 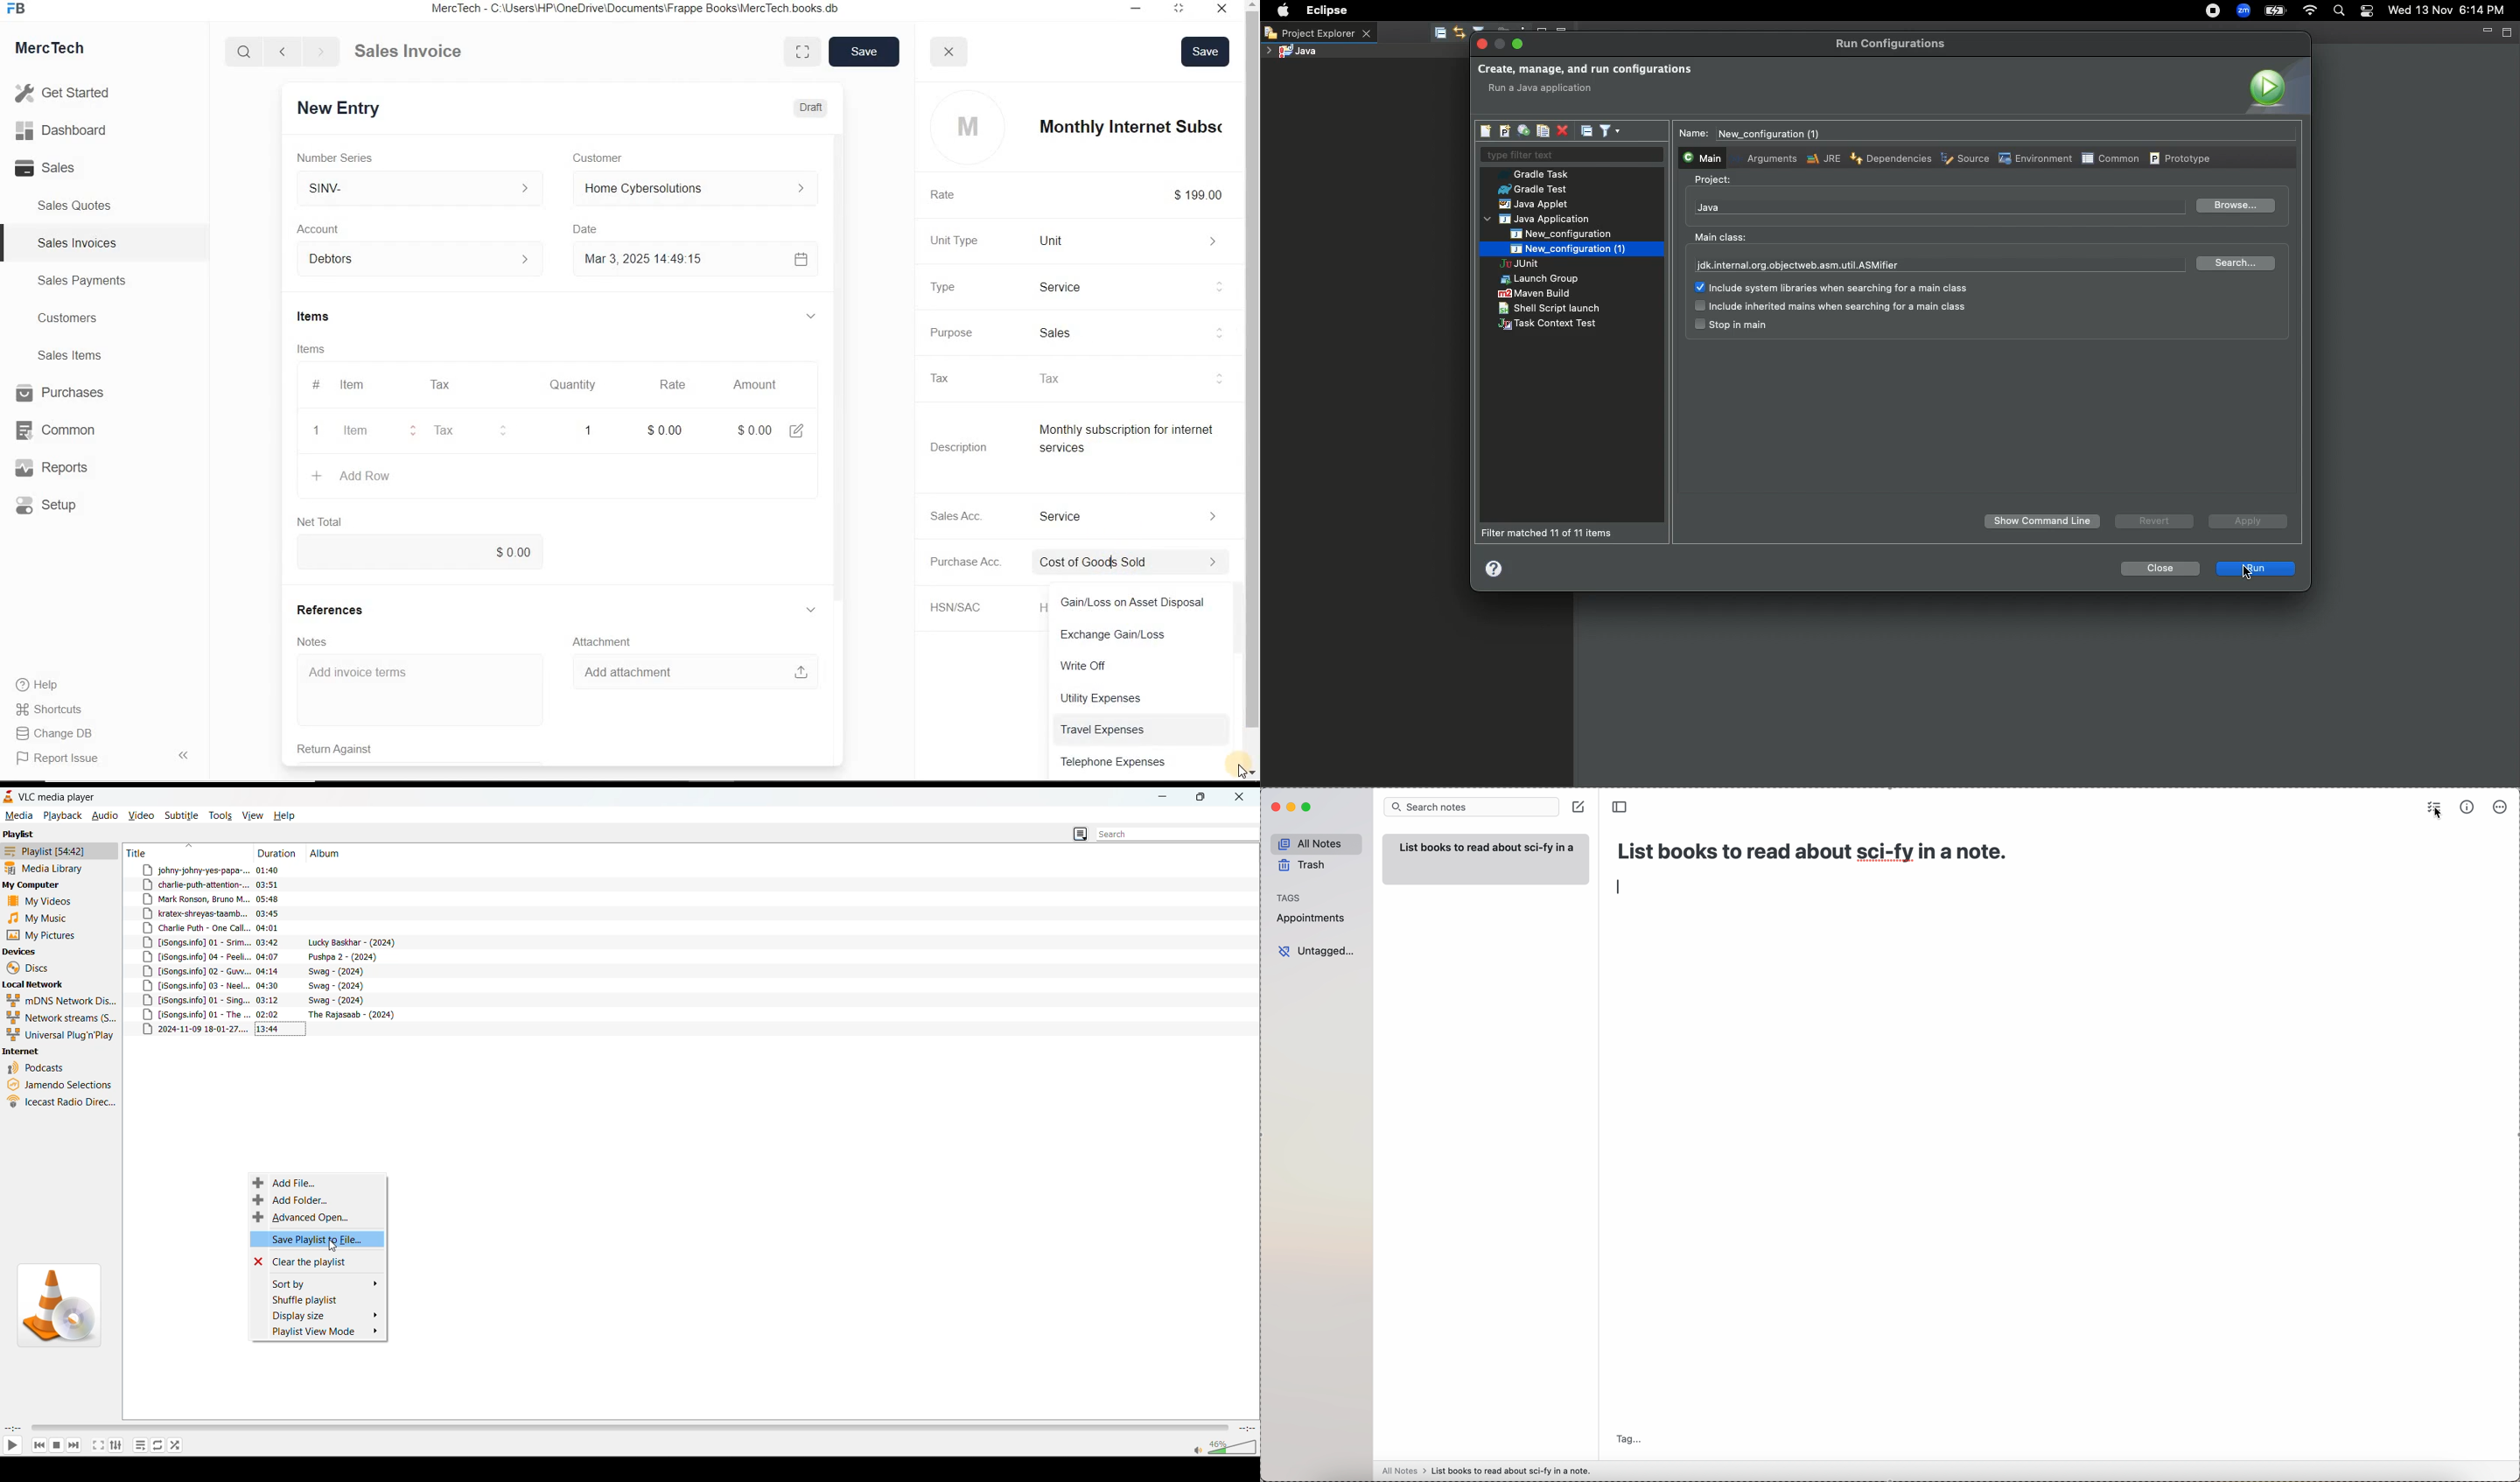 I want to click on hide sub menu, so click(x=818, y=317).